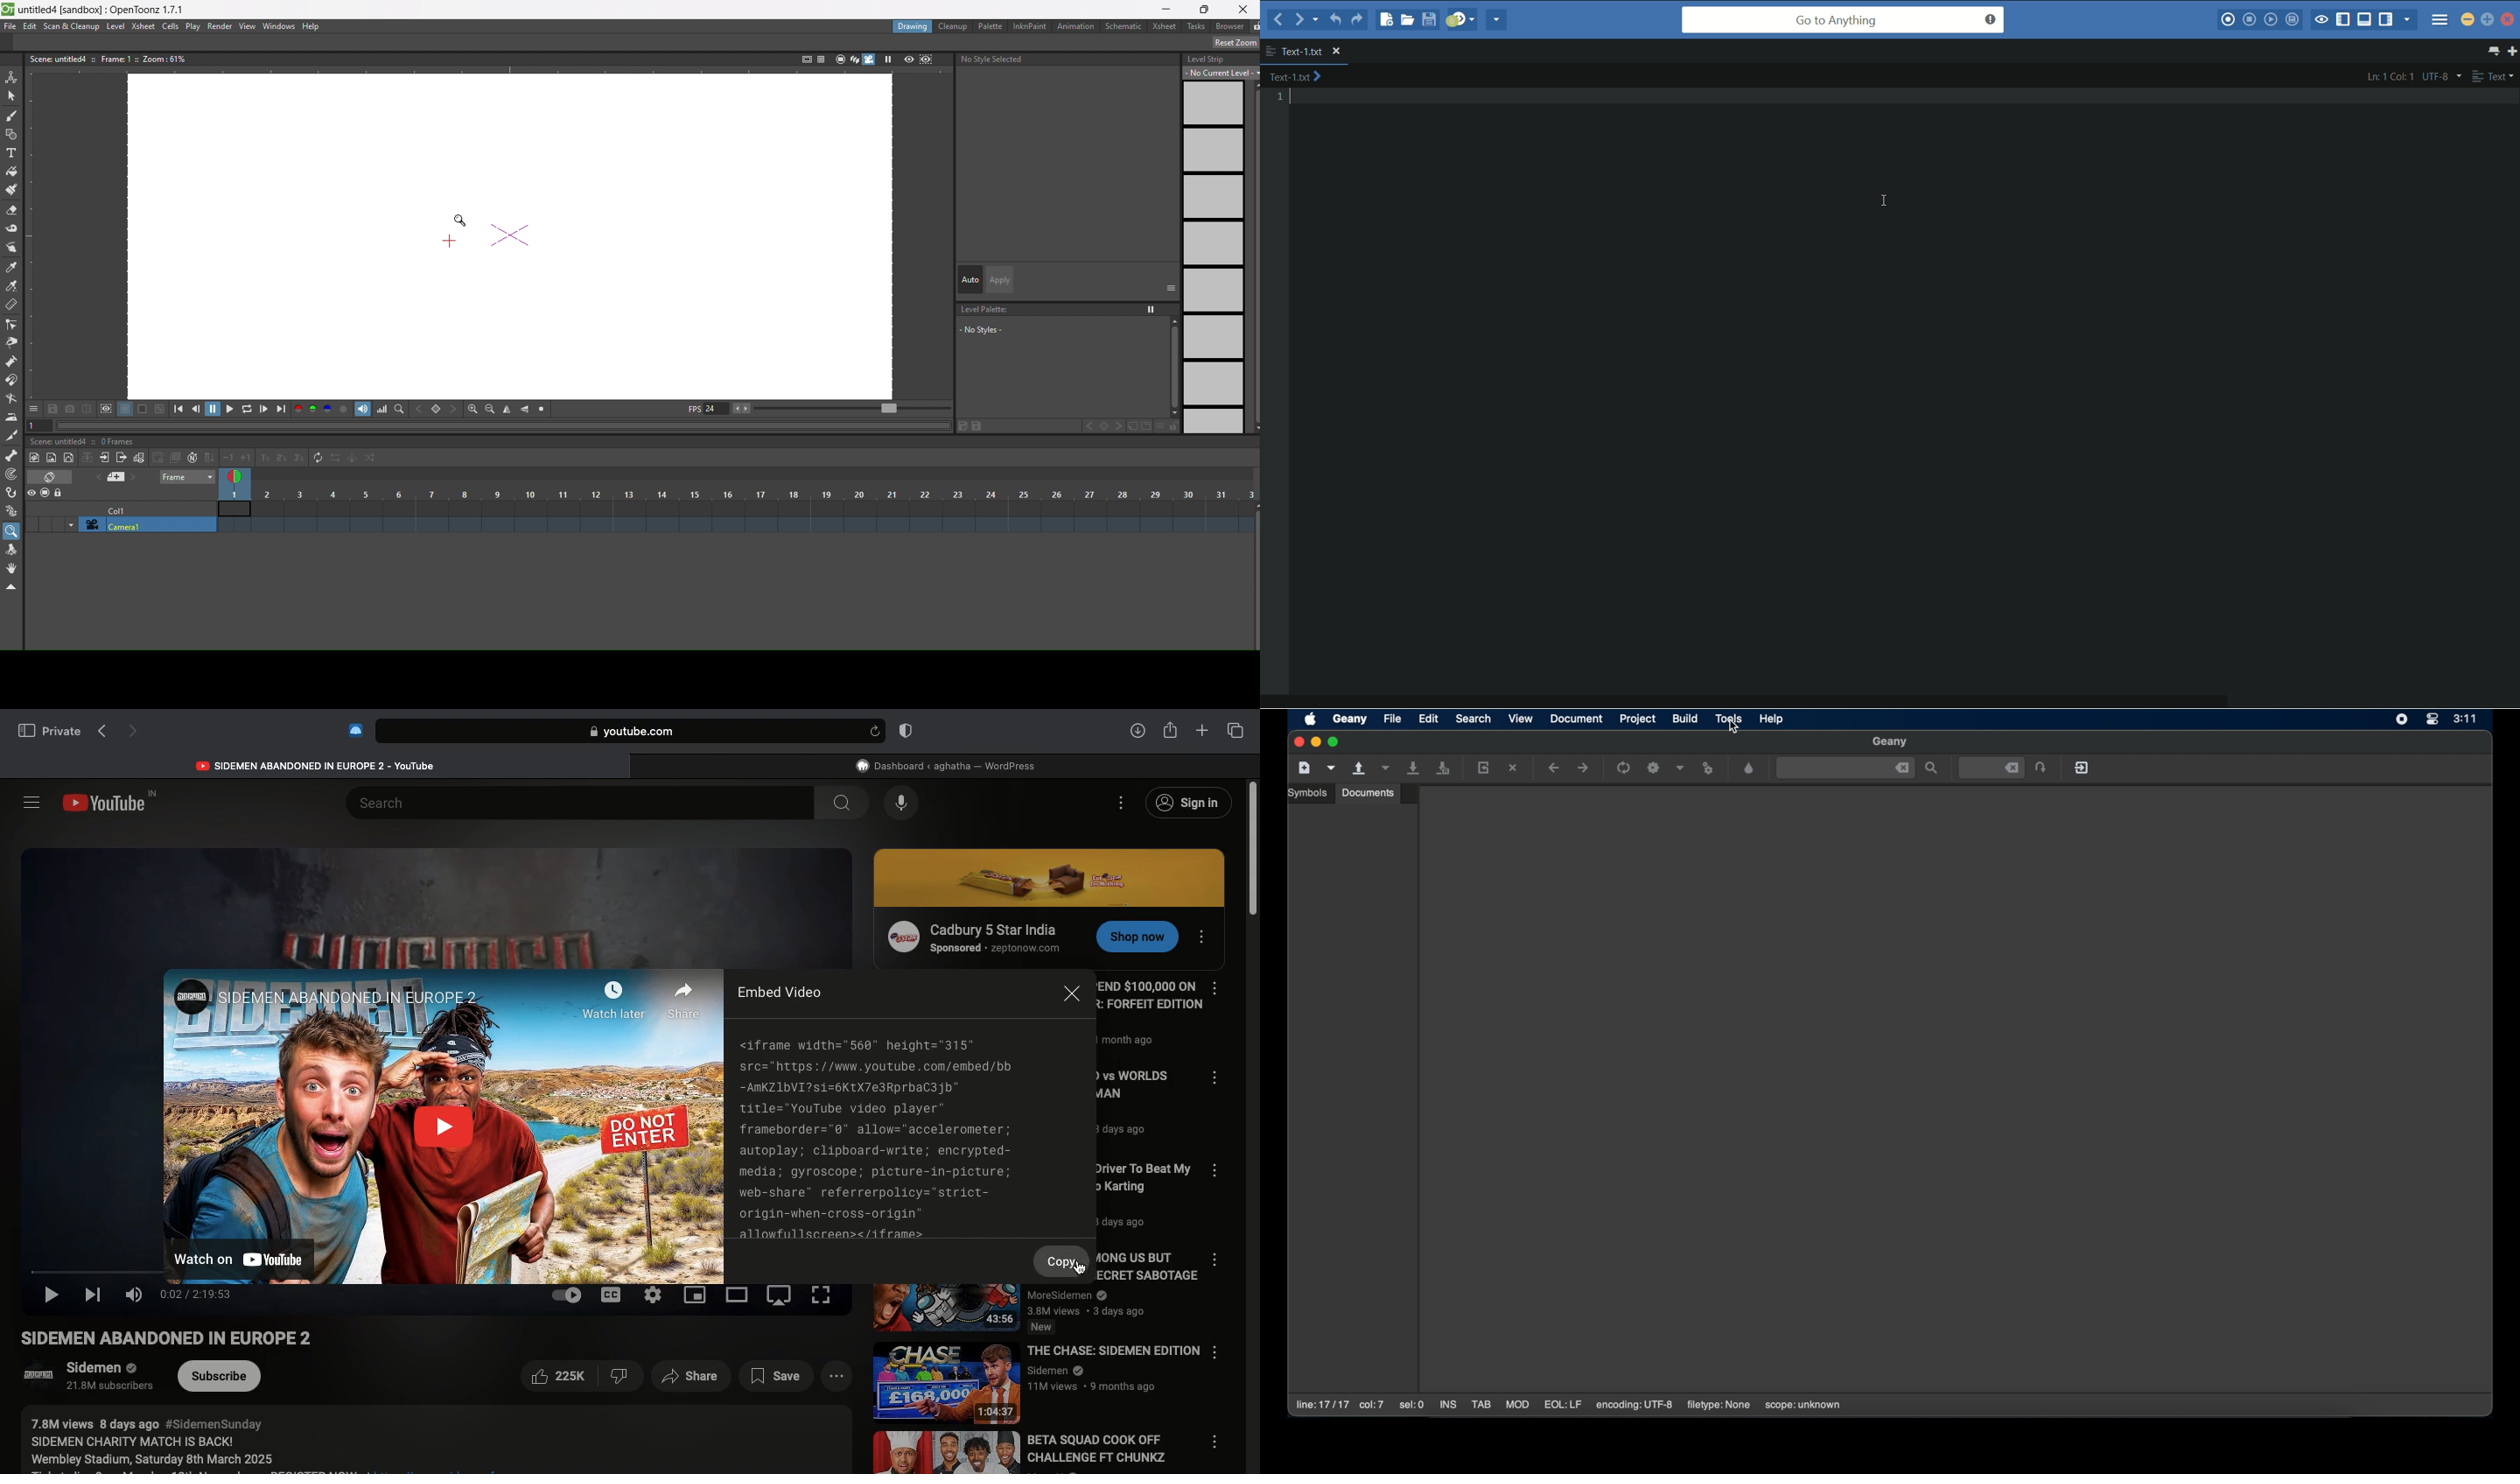  What do you see at coordinates (1030, 1453) in the screenshot?
I see `Video name` at bounding box center [1030, 1453].